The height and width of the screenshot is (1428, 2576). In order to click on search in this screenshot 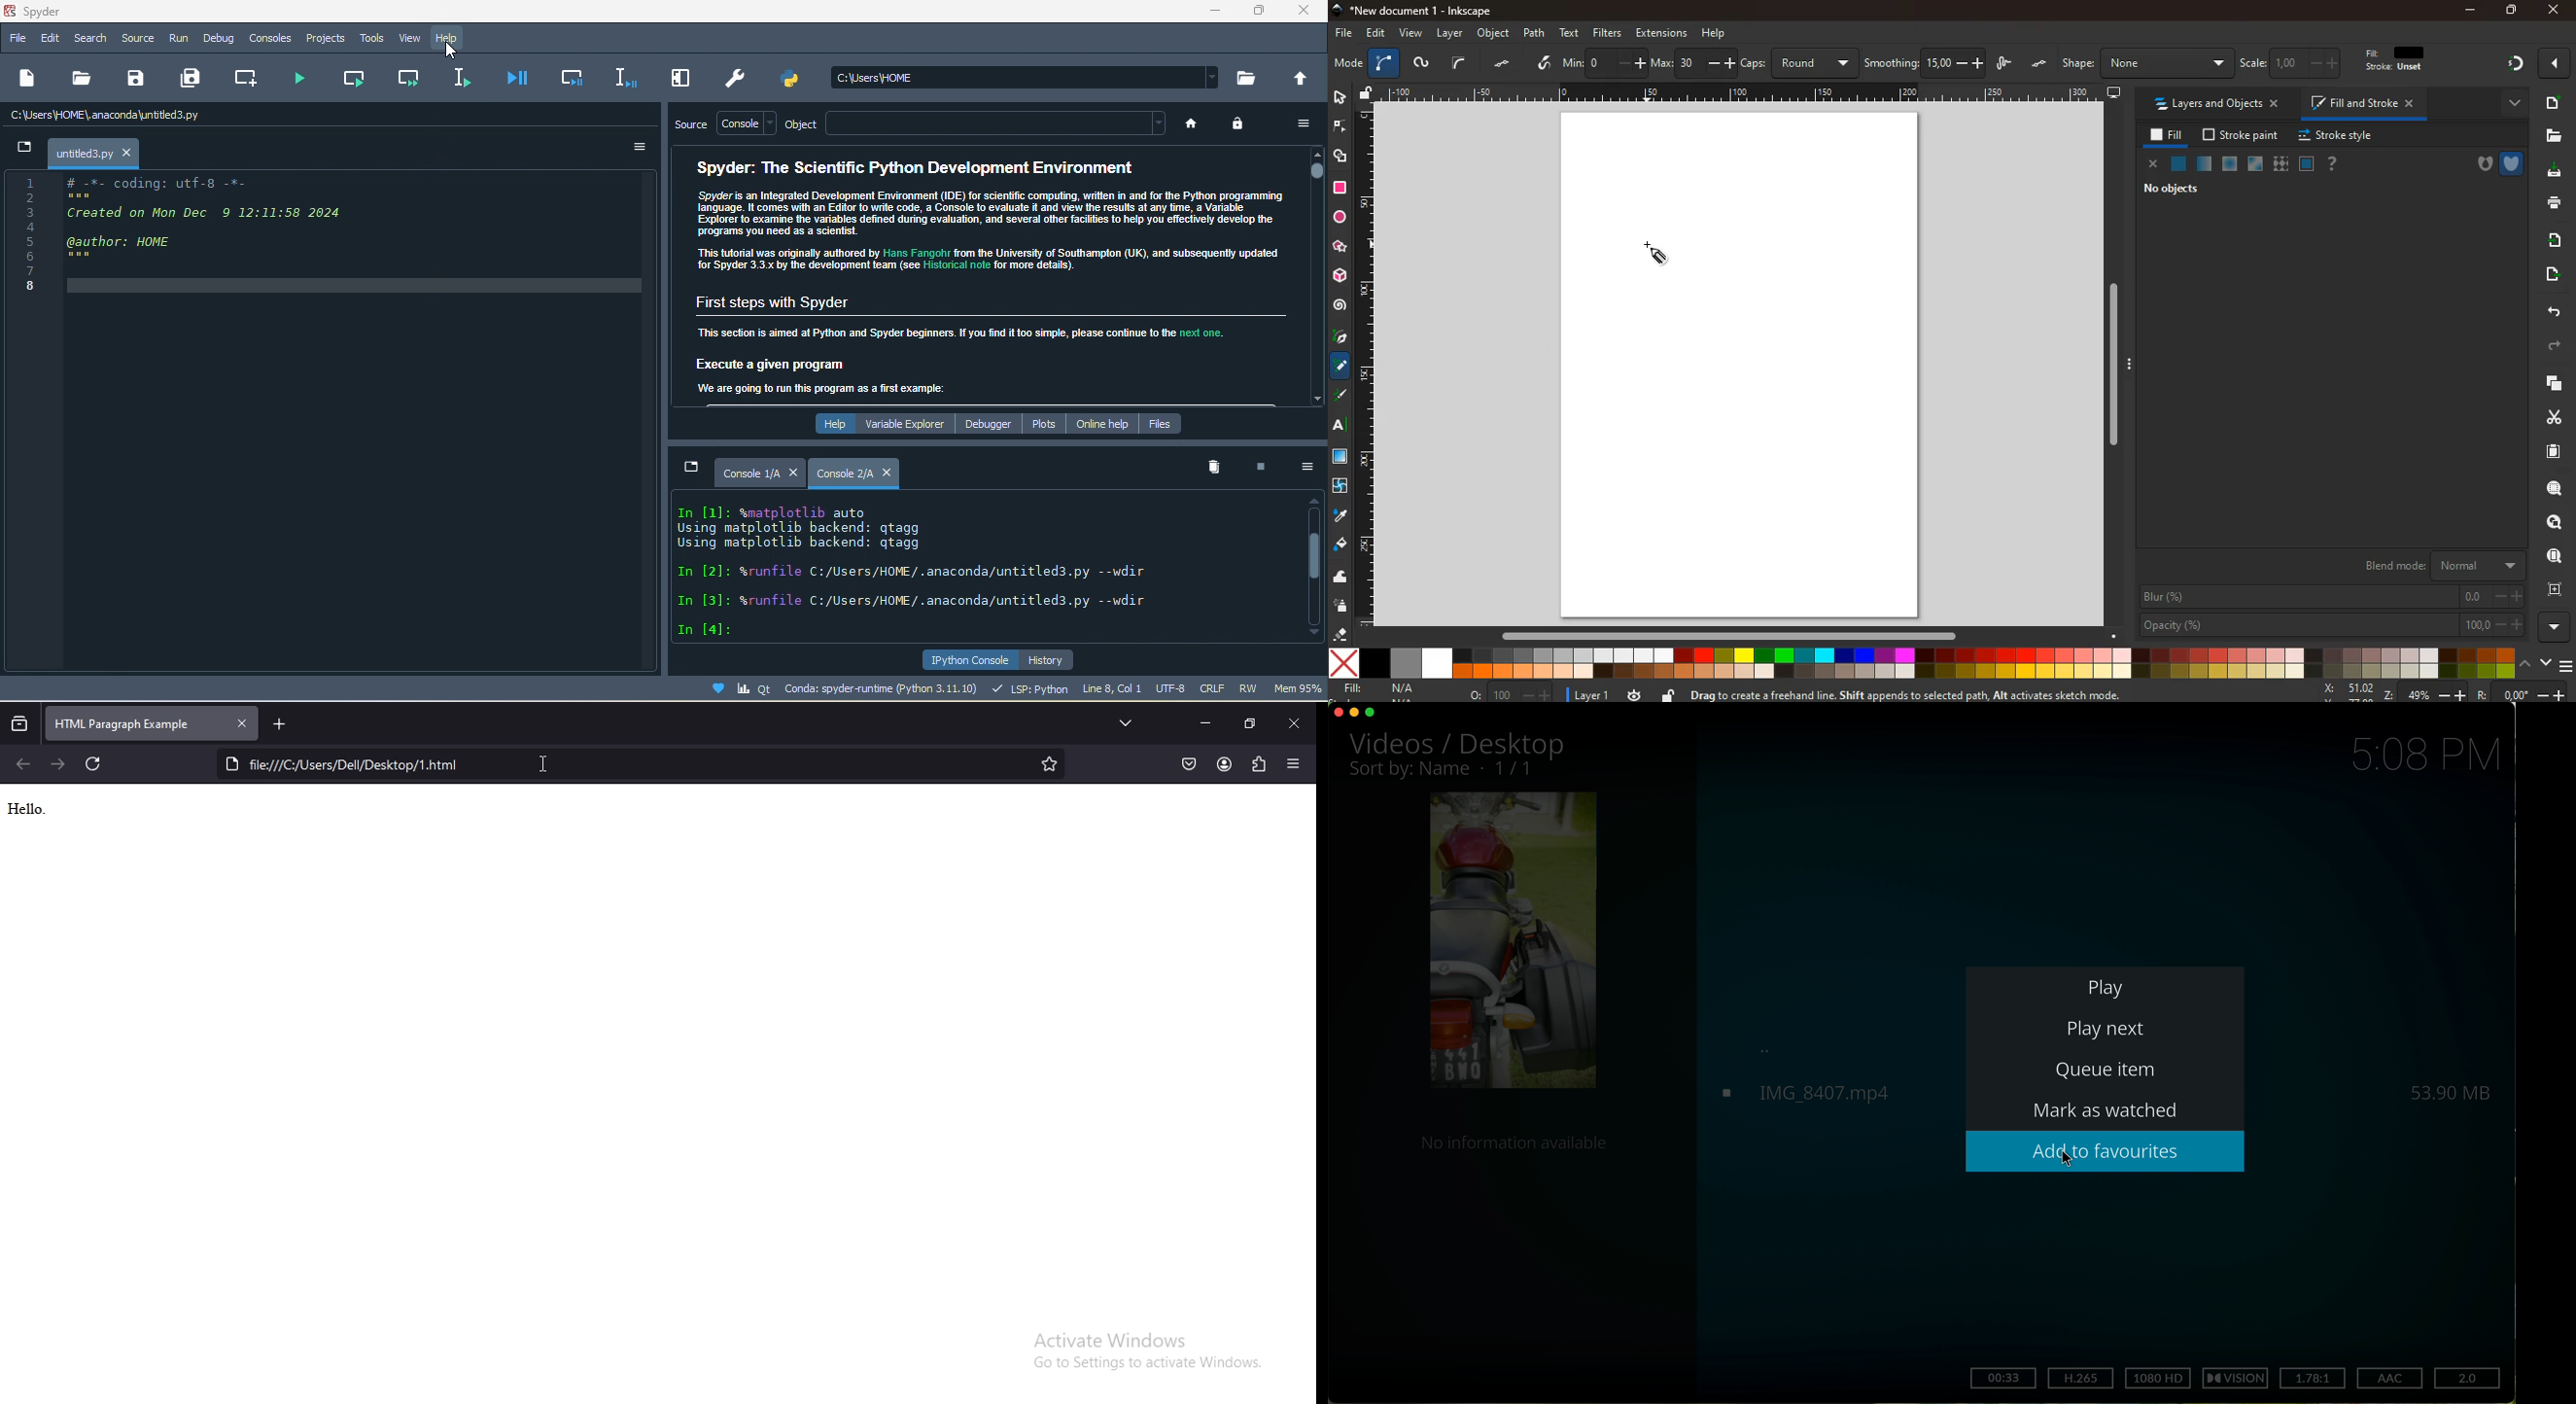, I will do `click(88, 39)`.